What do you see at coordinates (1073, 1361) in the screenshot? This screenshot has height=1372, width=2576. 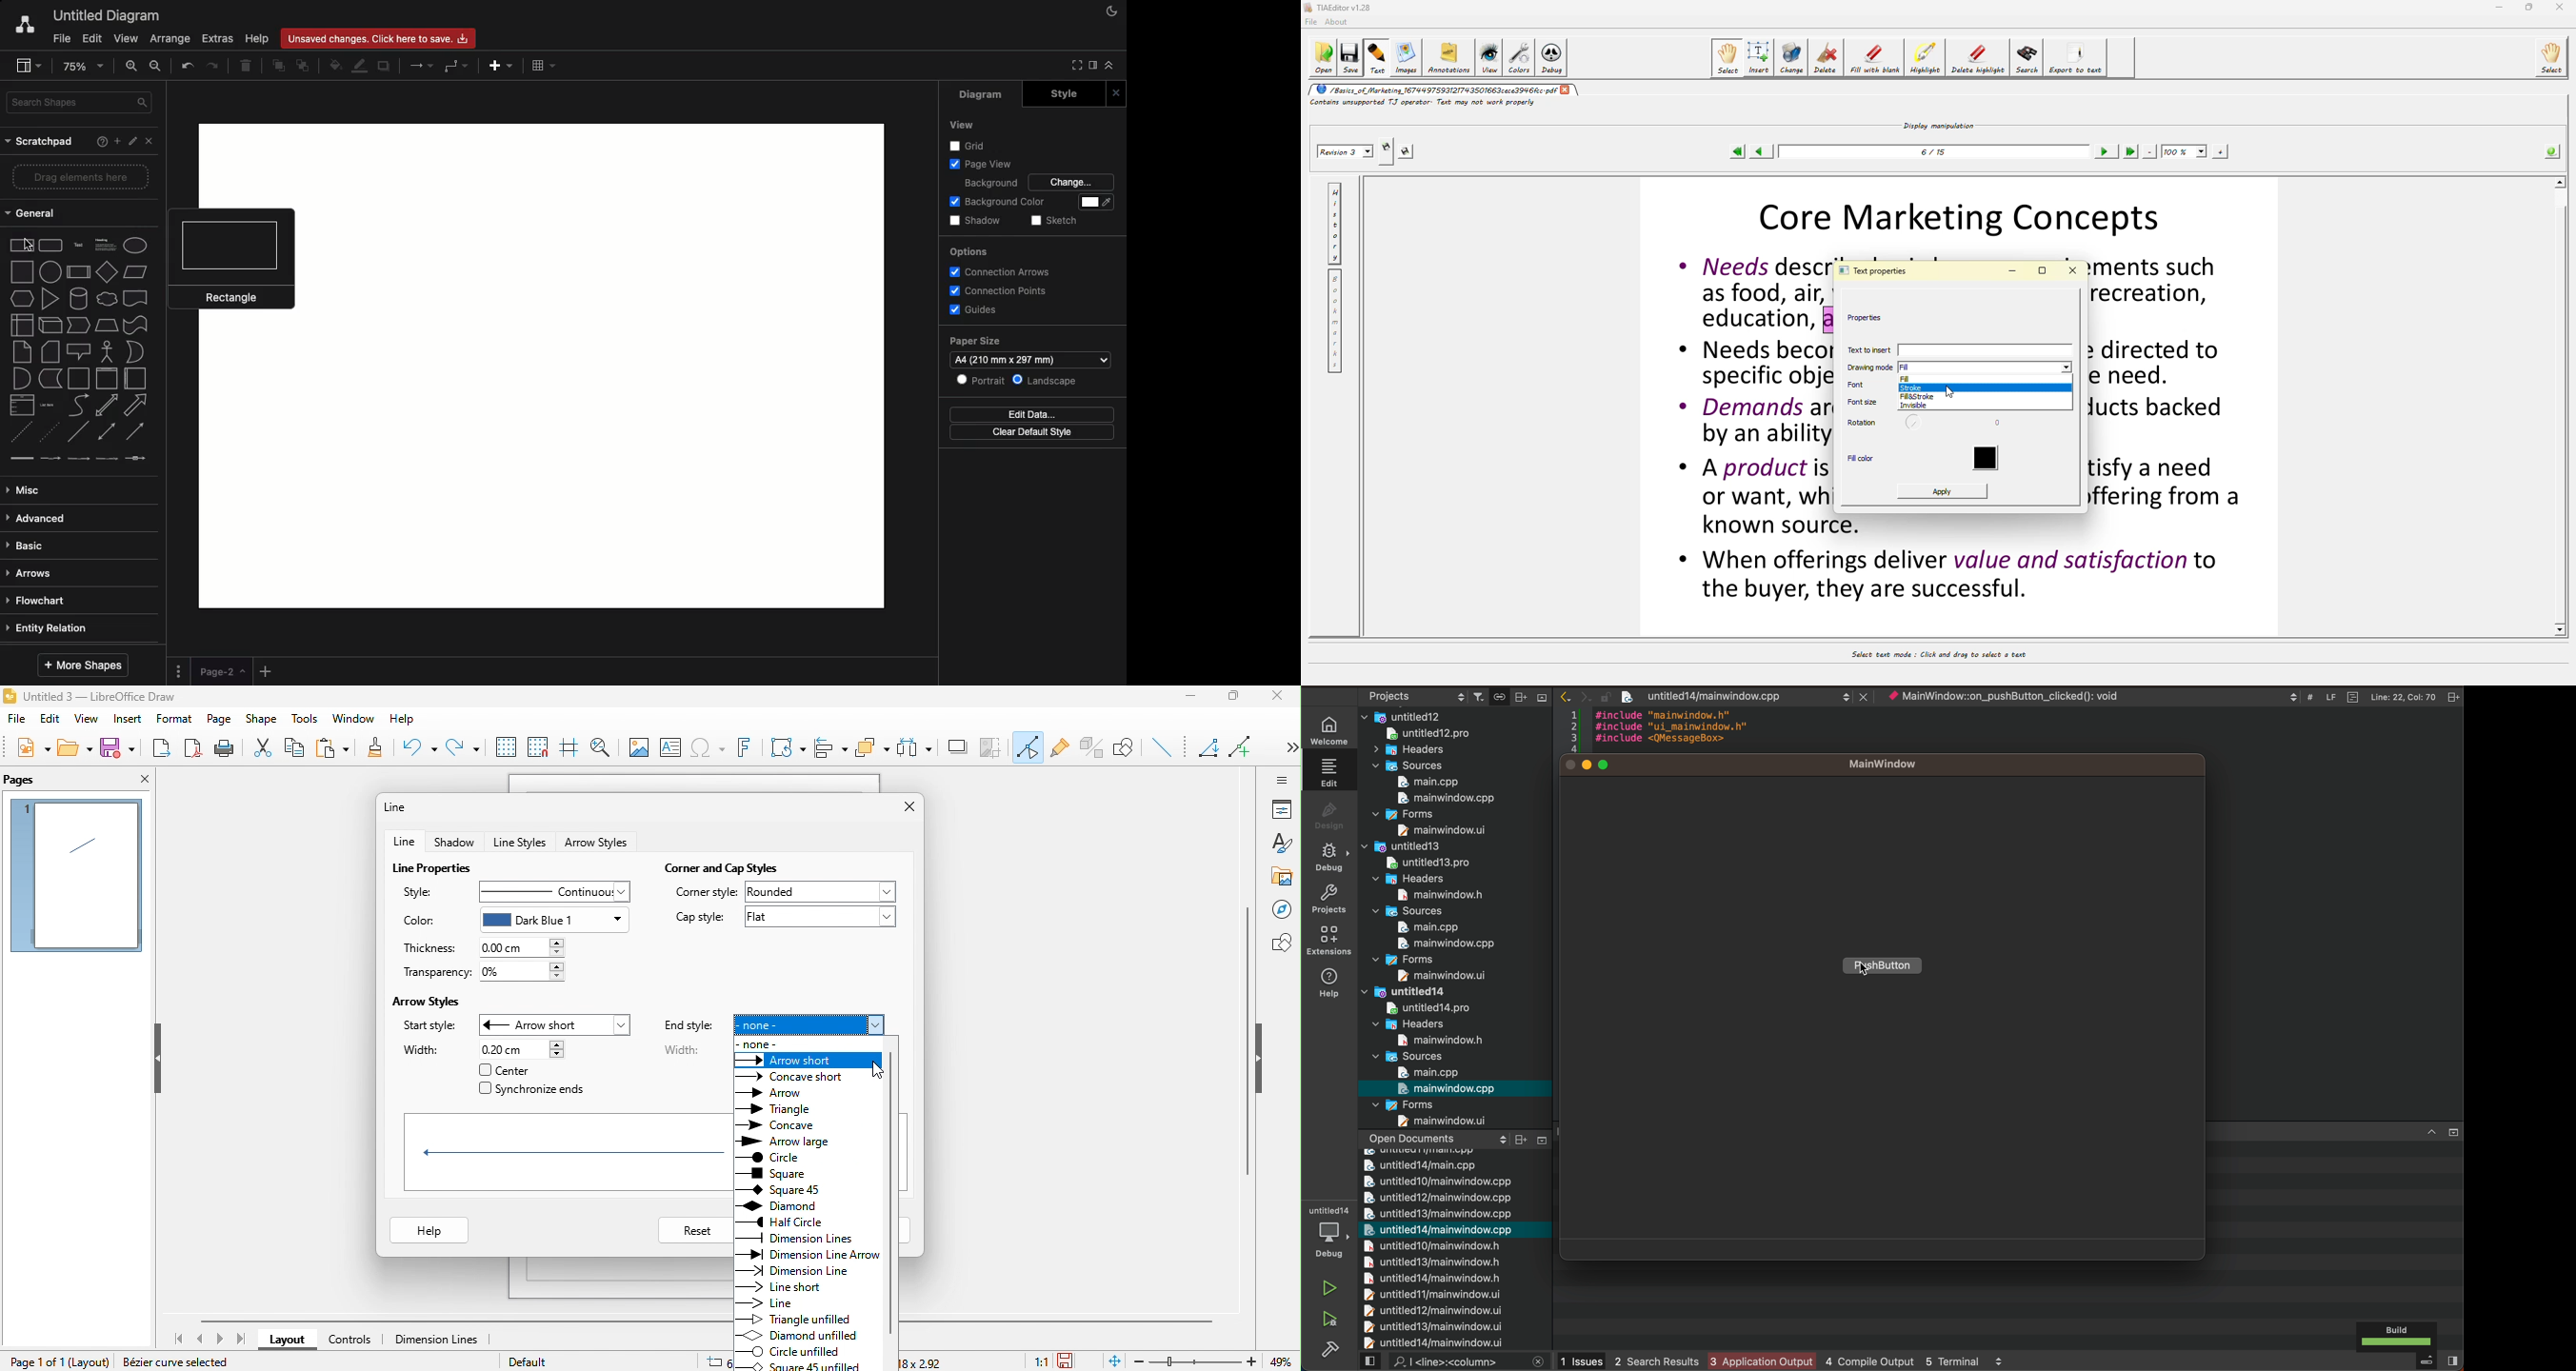 I see `the document has not been modified since the last save` at bounding box center [1073, 1361].